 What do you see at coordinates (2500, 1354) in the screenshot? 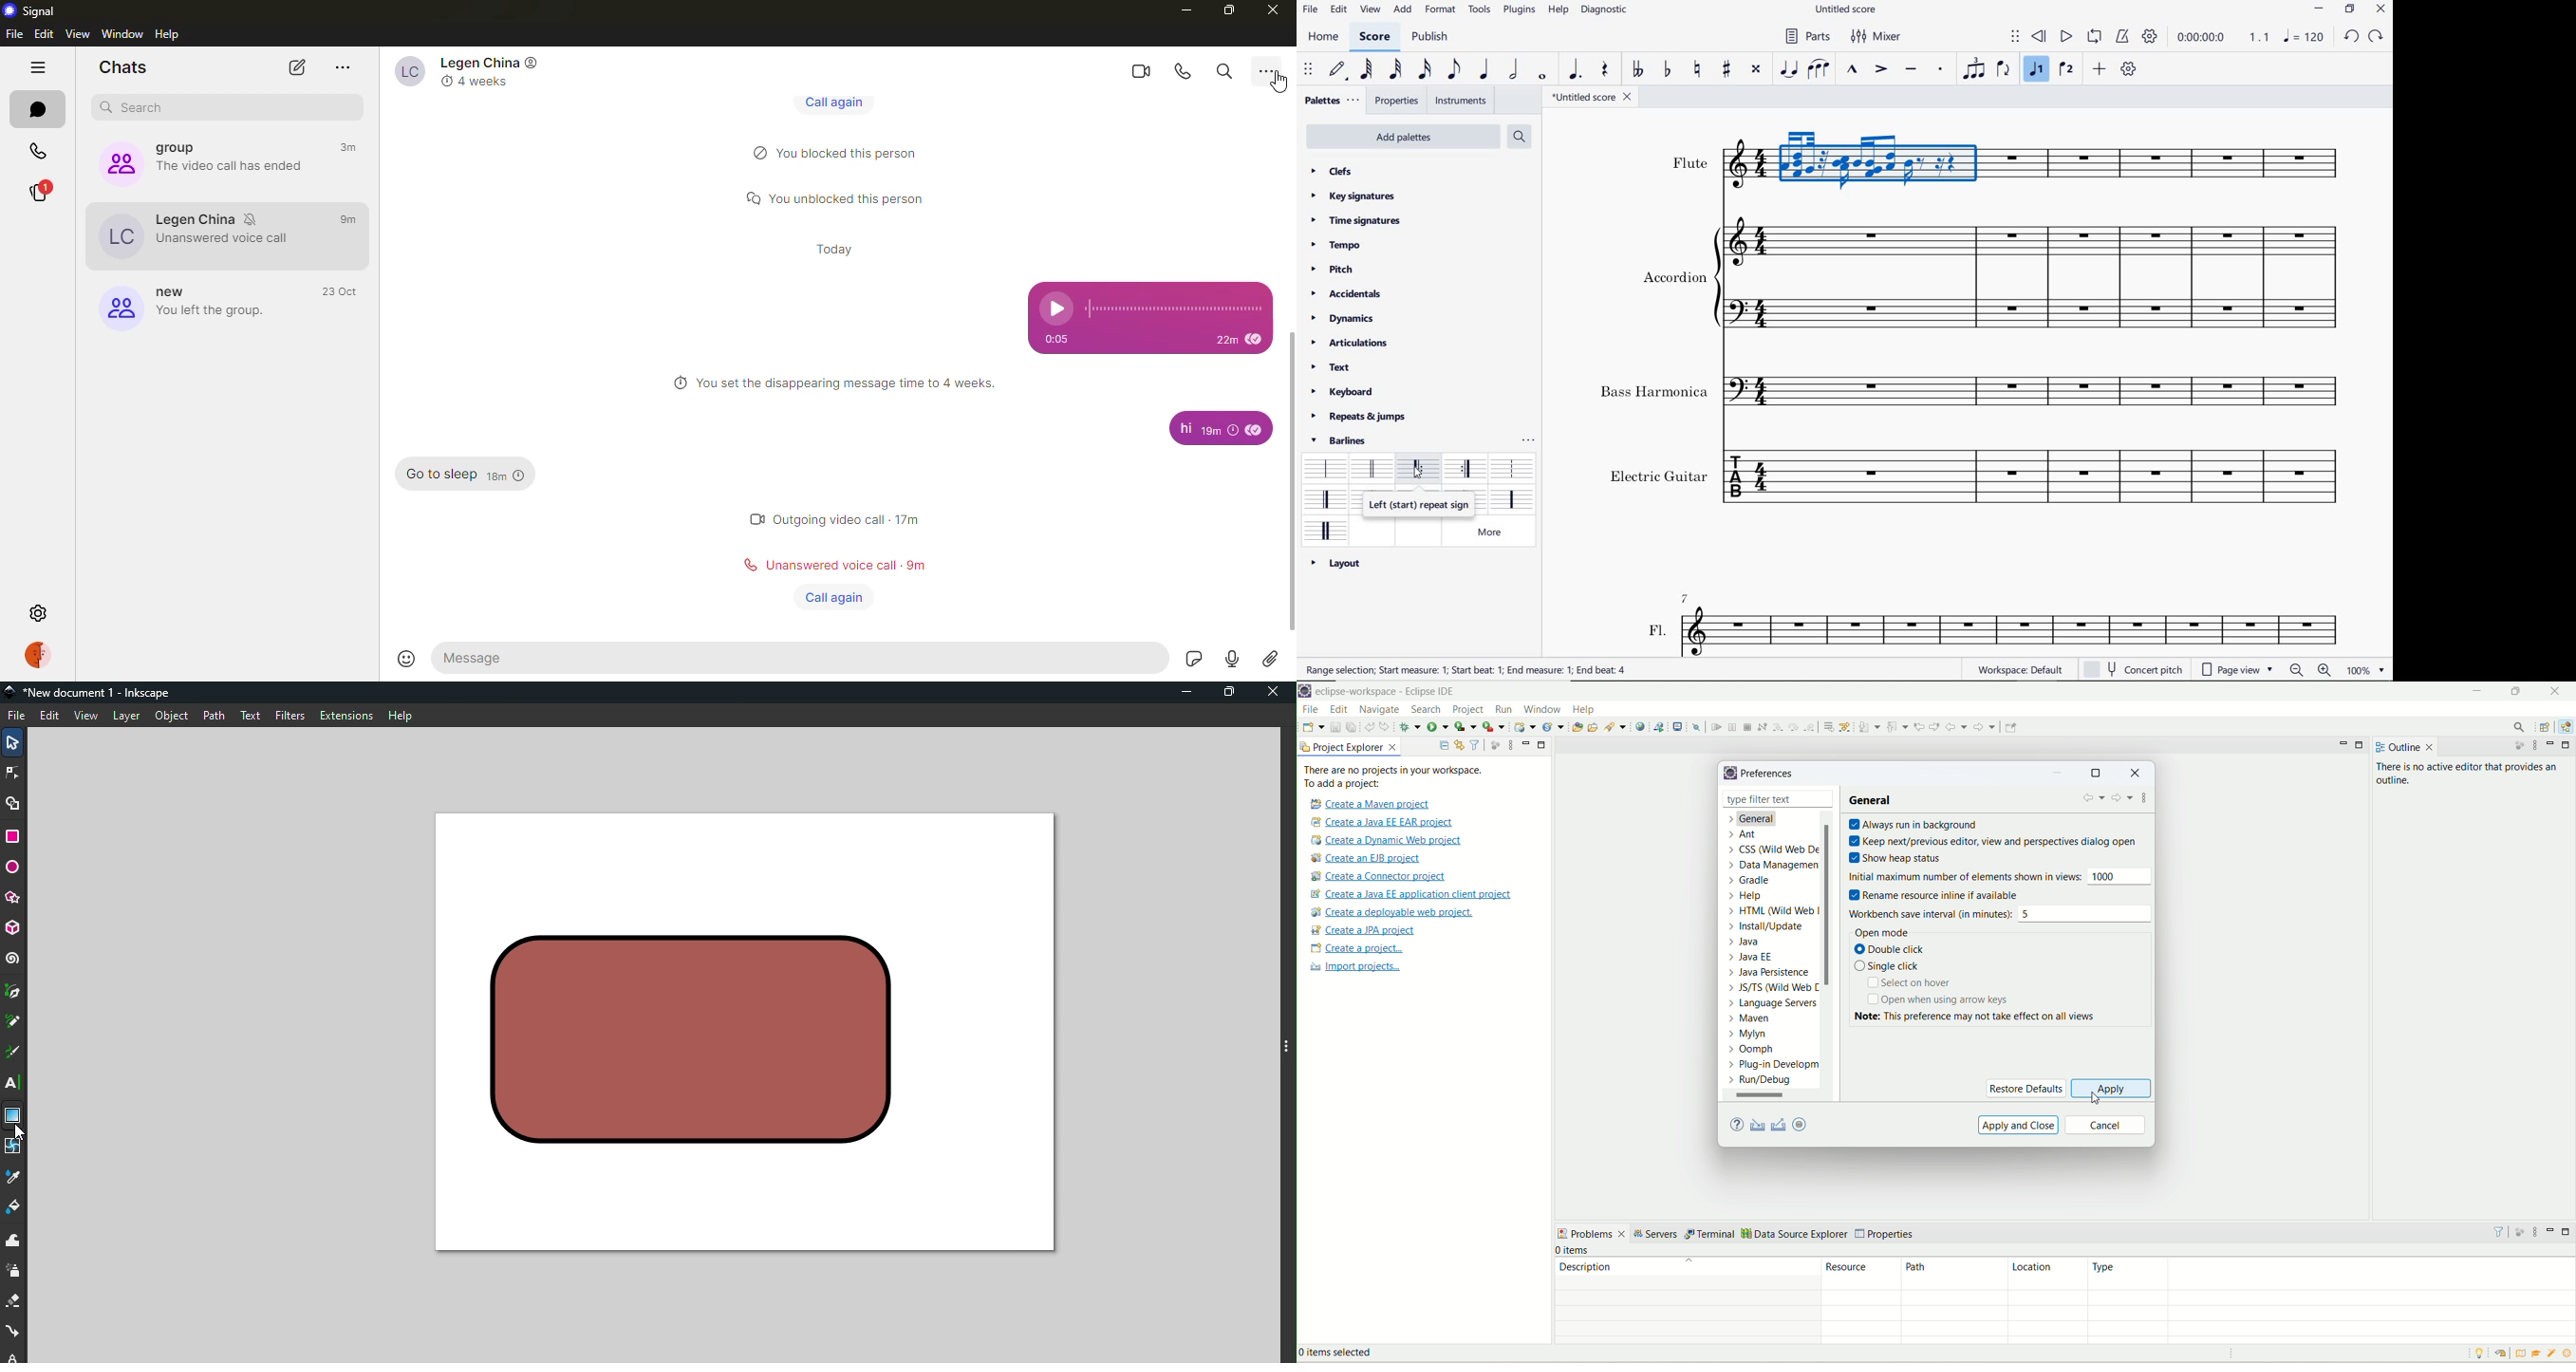
I see `restore welcome` at bounding box center [2500, 1354].